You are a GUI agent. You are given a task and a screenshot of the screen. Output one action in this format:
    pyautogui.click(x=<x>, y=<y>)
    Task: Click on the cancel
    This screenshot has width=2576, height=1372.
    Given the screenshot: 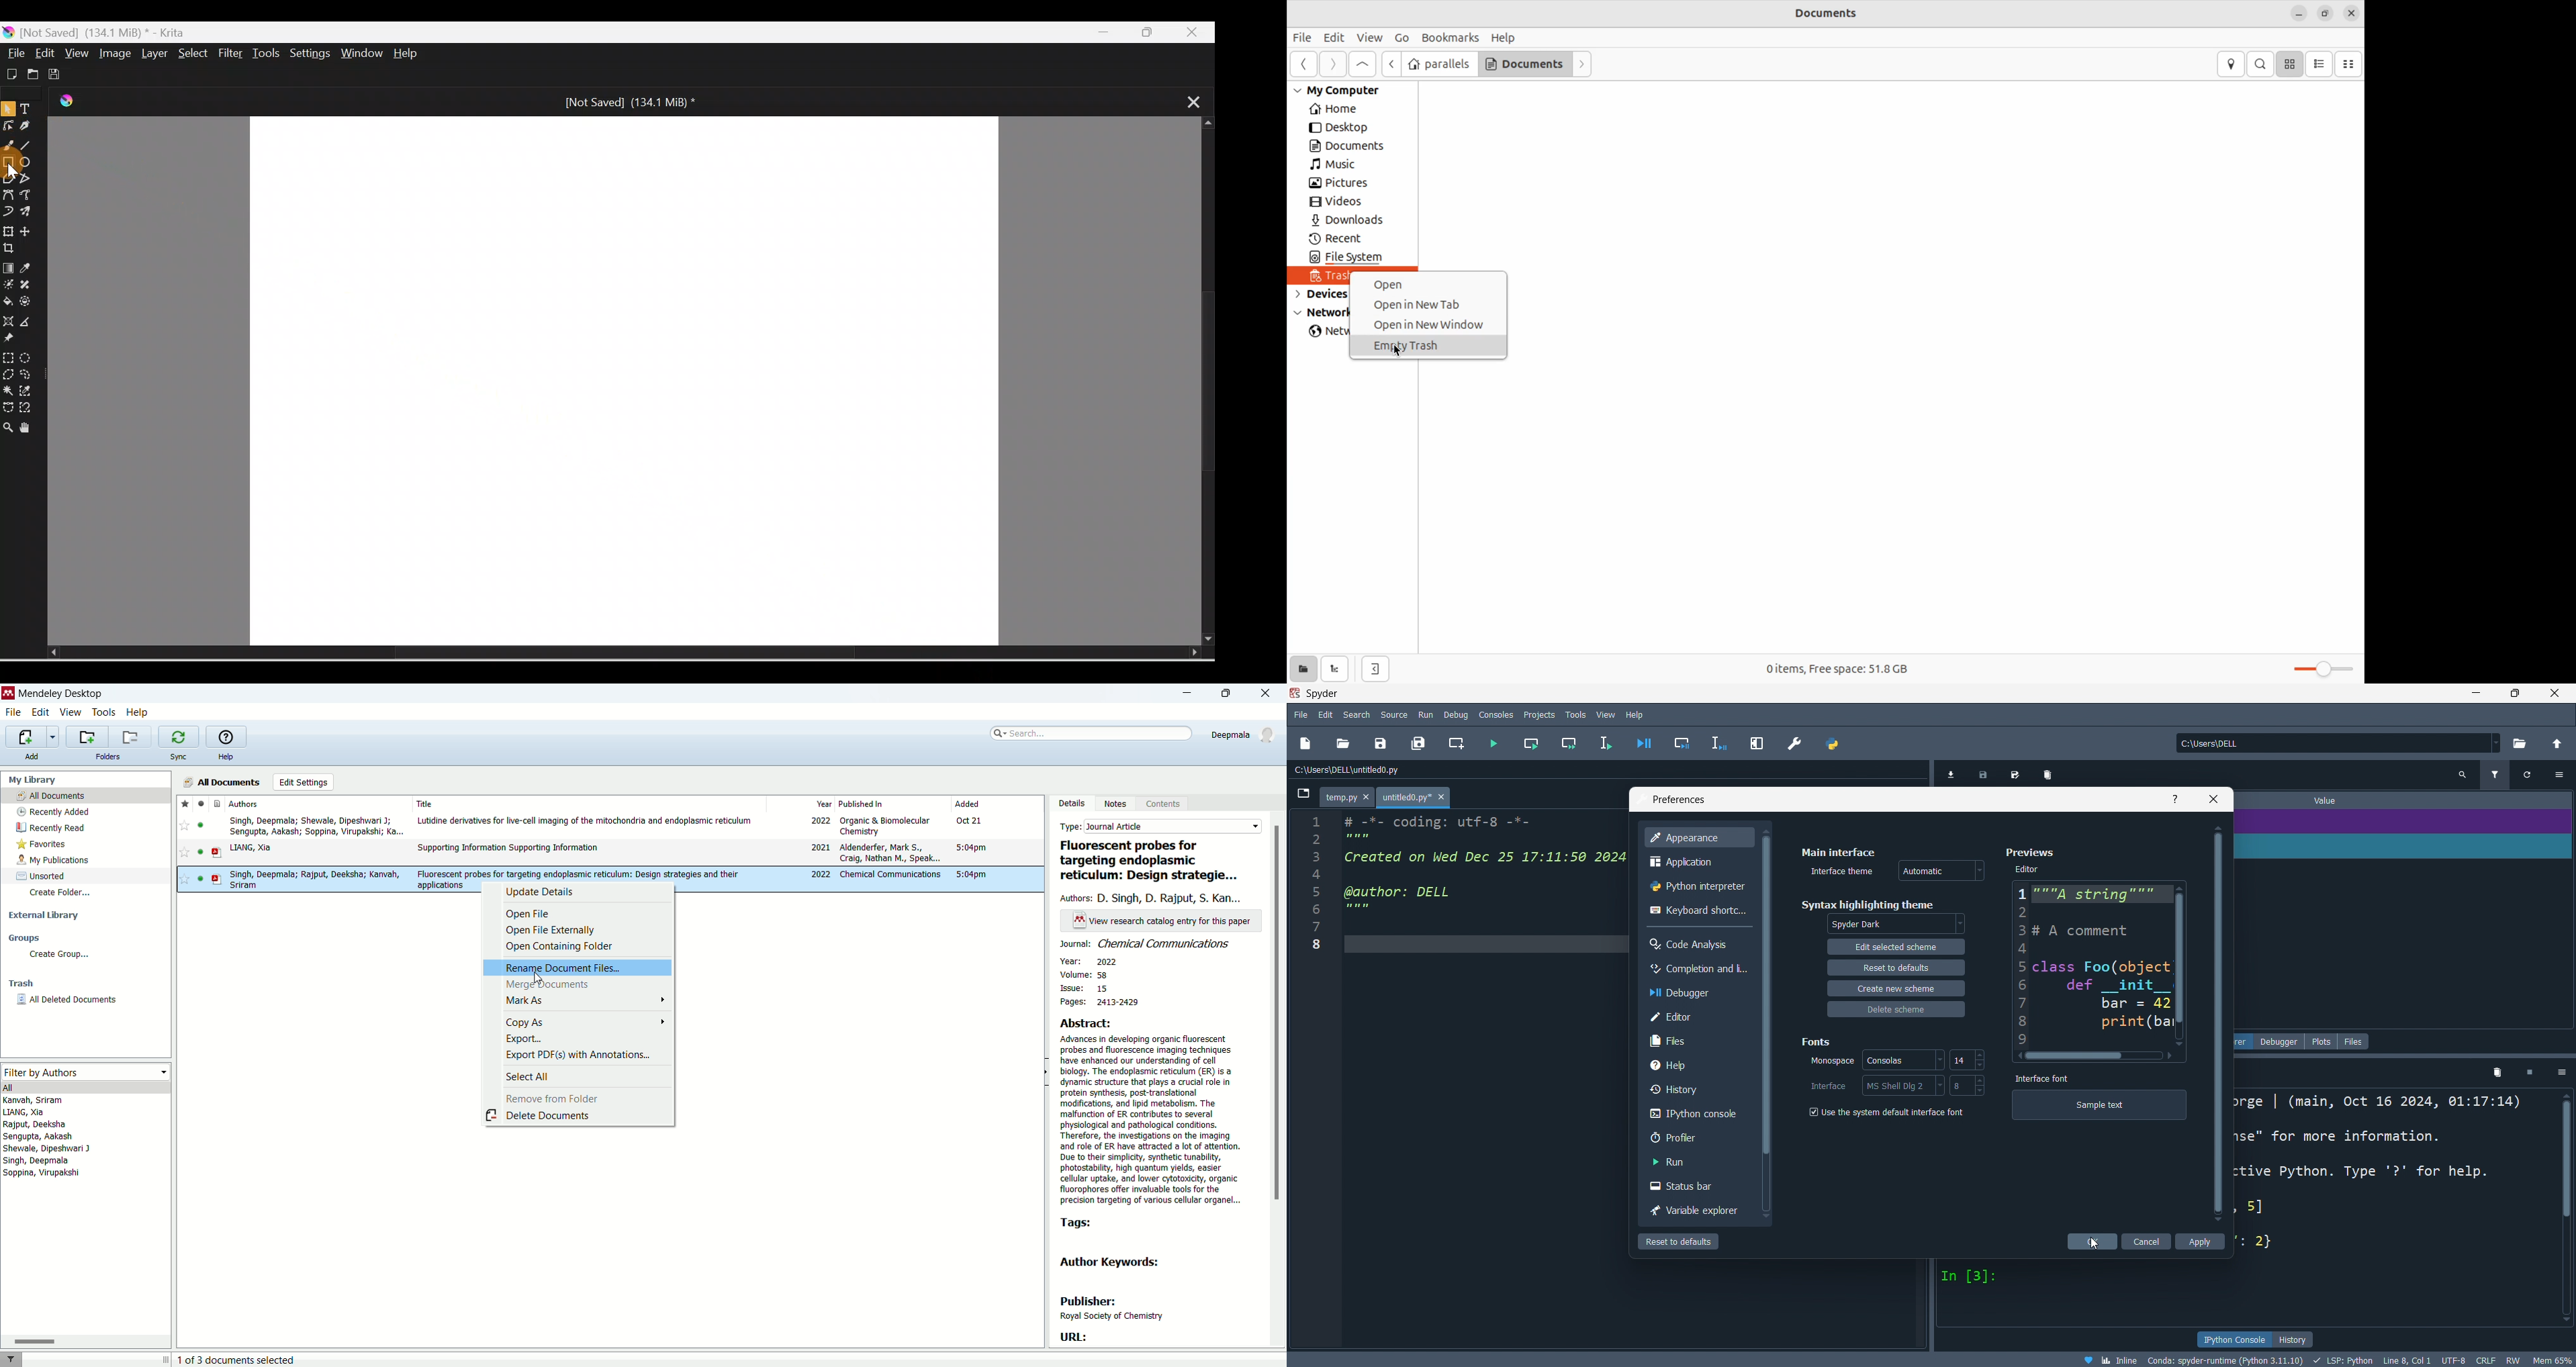 What is the action you would take?
    pyautogui.click(x=2148, y=1240)
    